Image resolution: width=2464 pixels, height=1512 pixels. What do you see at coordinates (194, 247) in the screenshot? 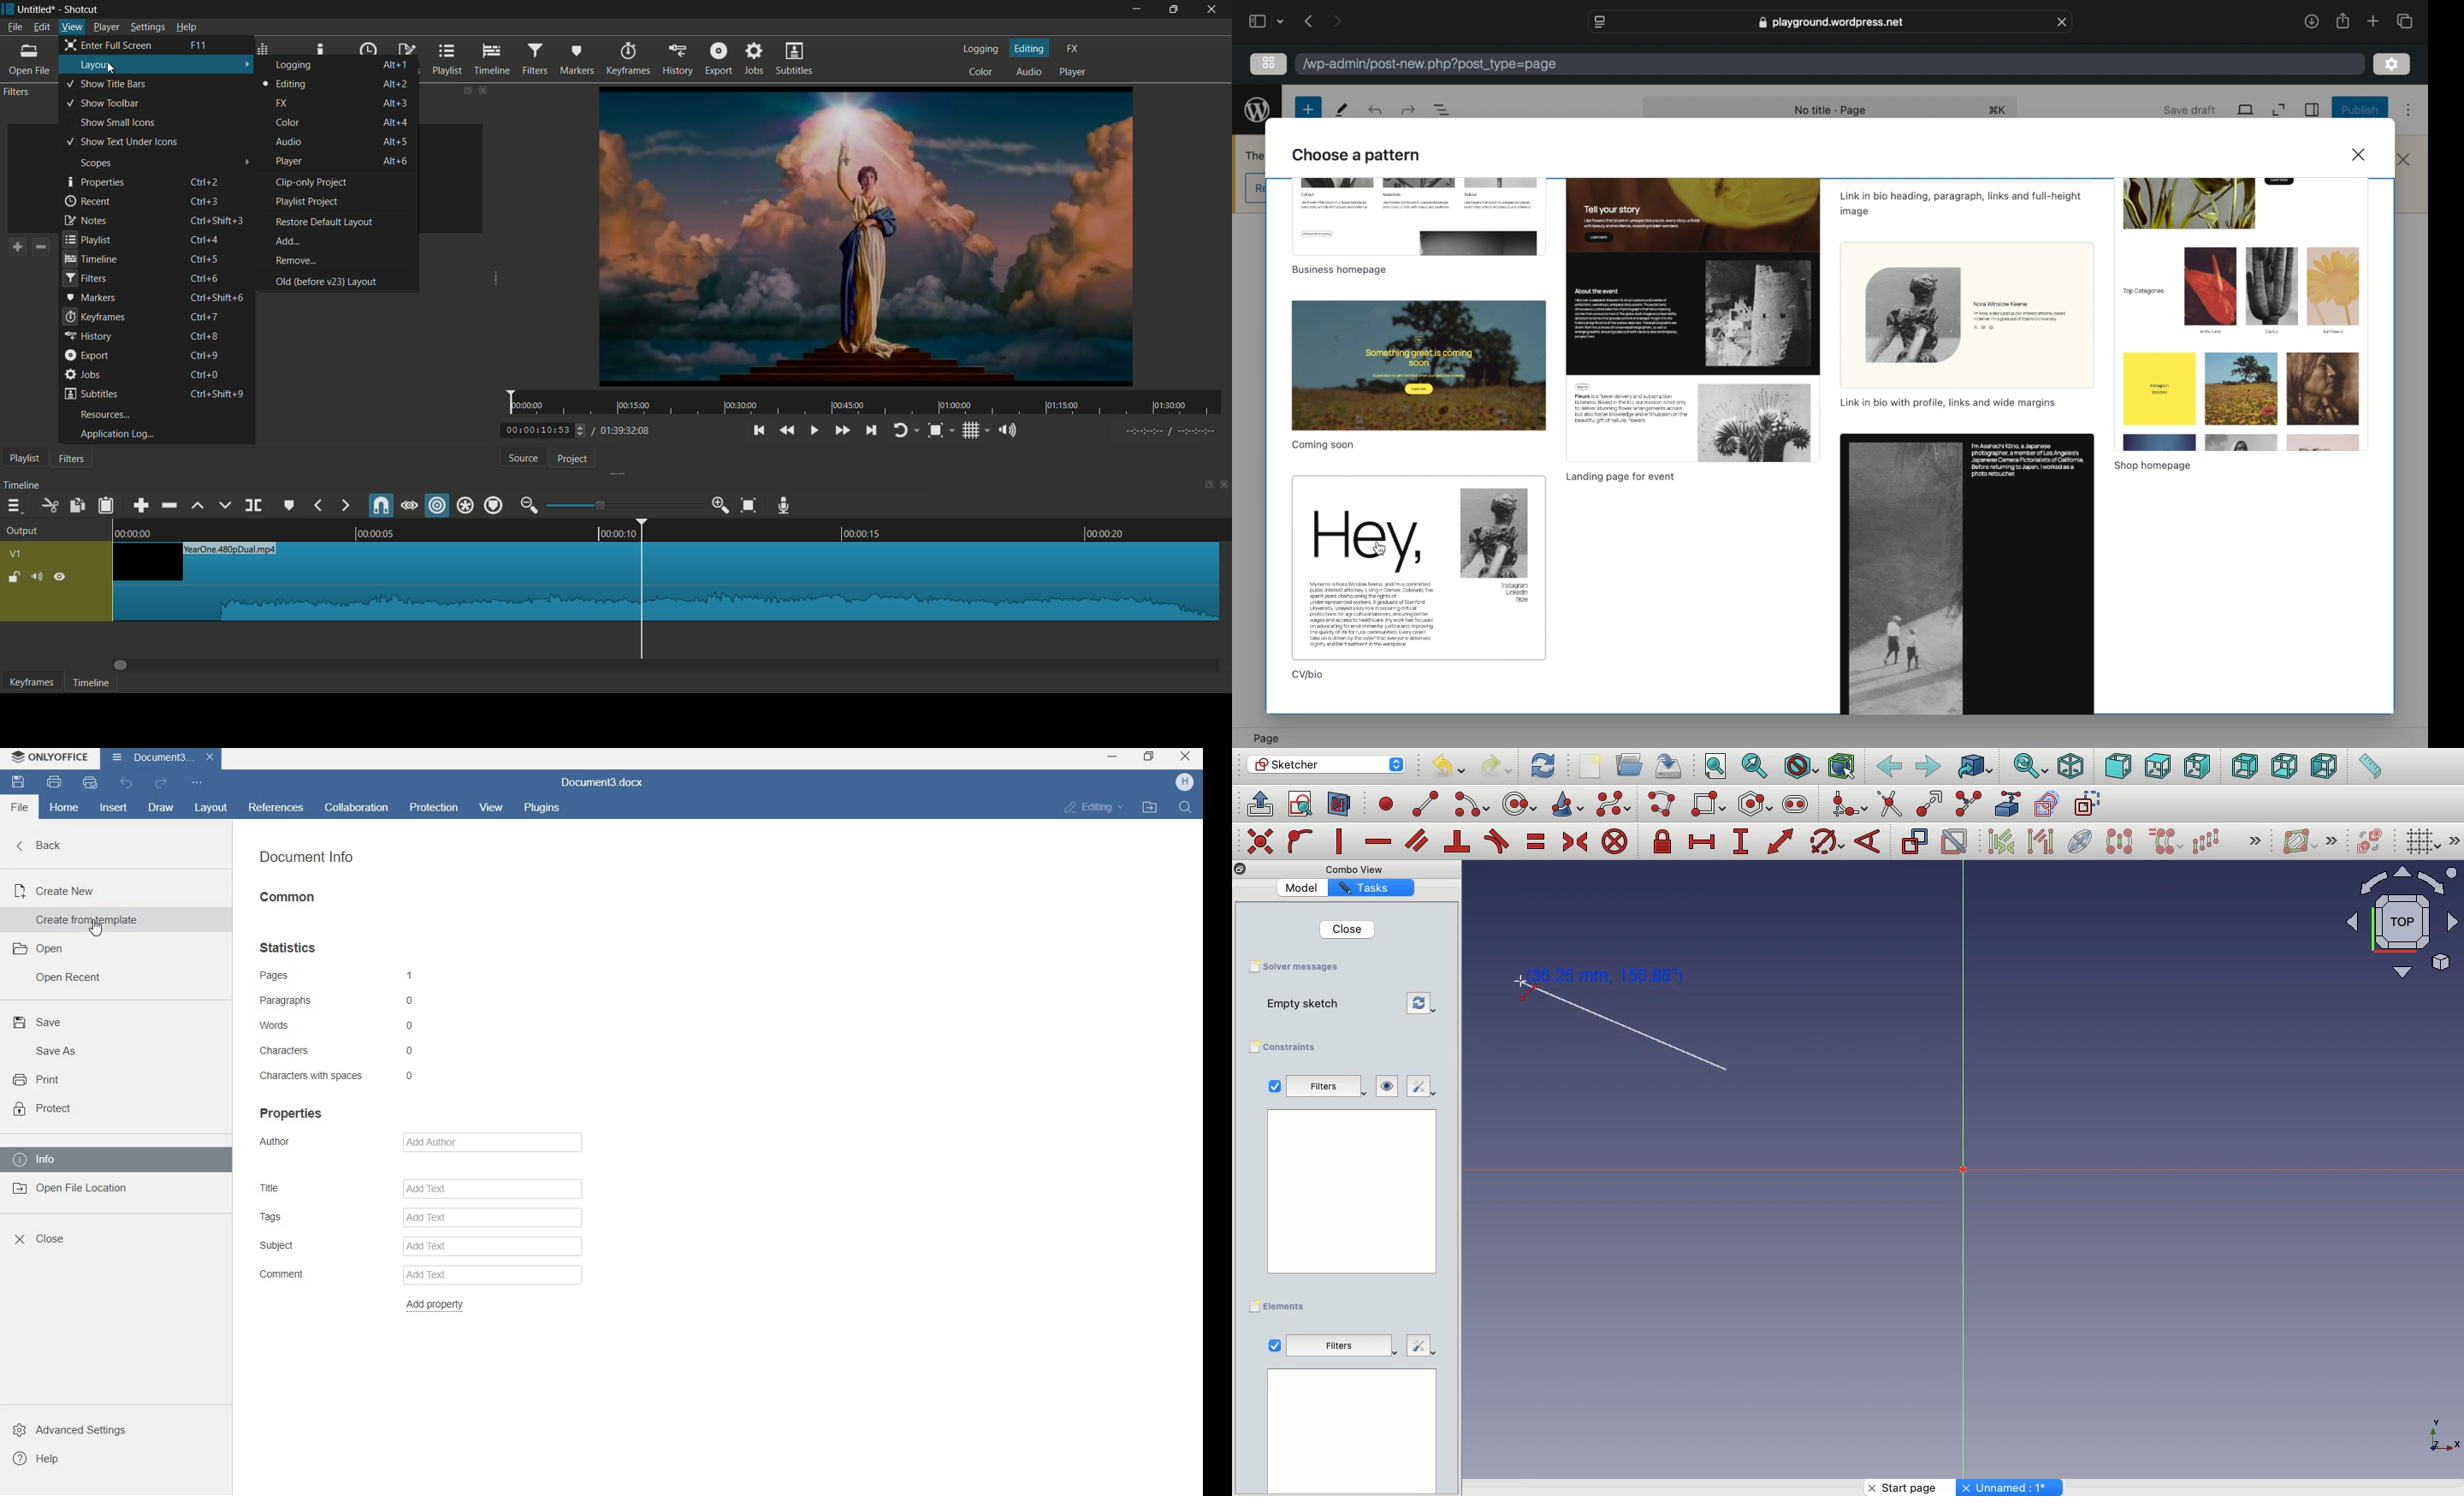
I see `deselect a filter` at bounding box center [194, 247].